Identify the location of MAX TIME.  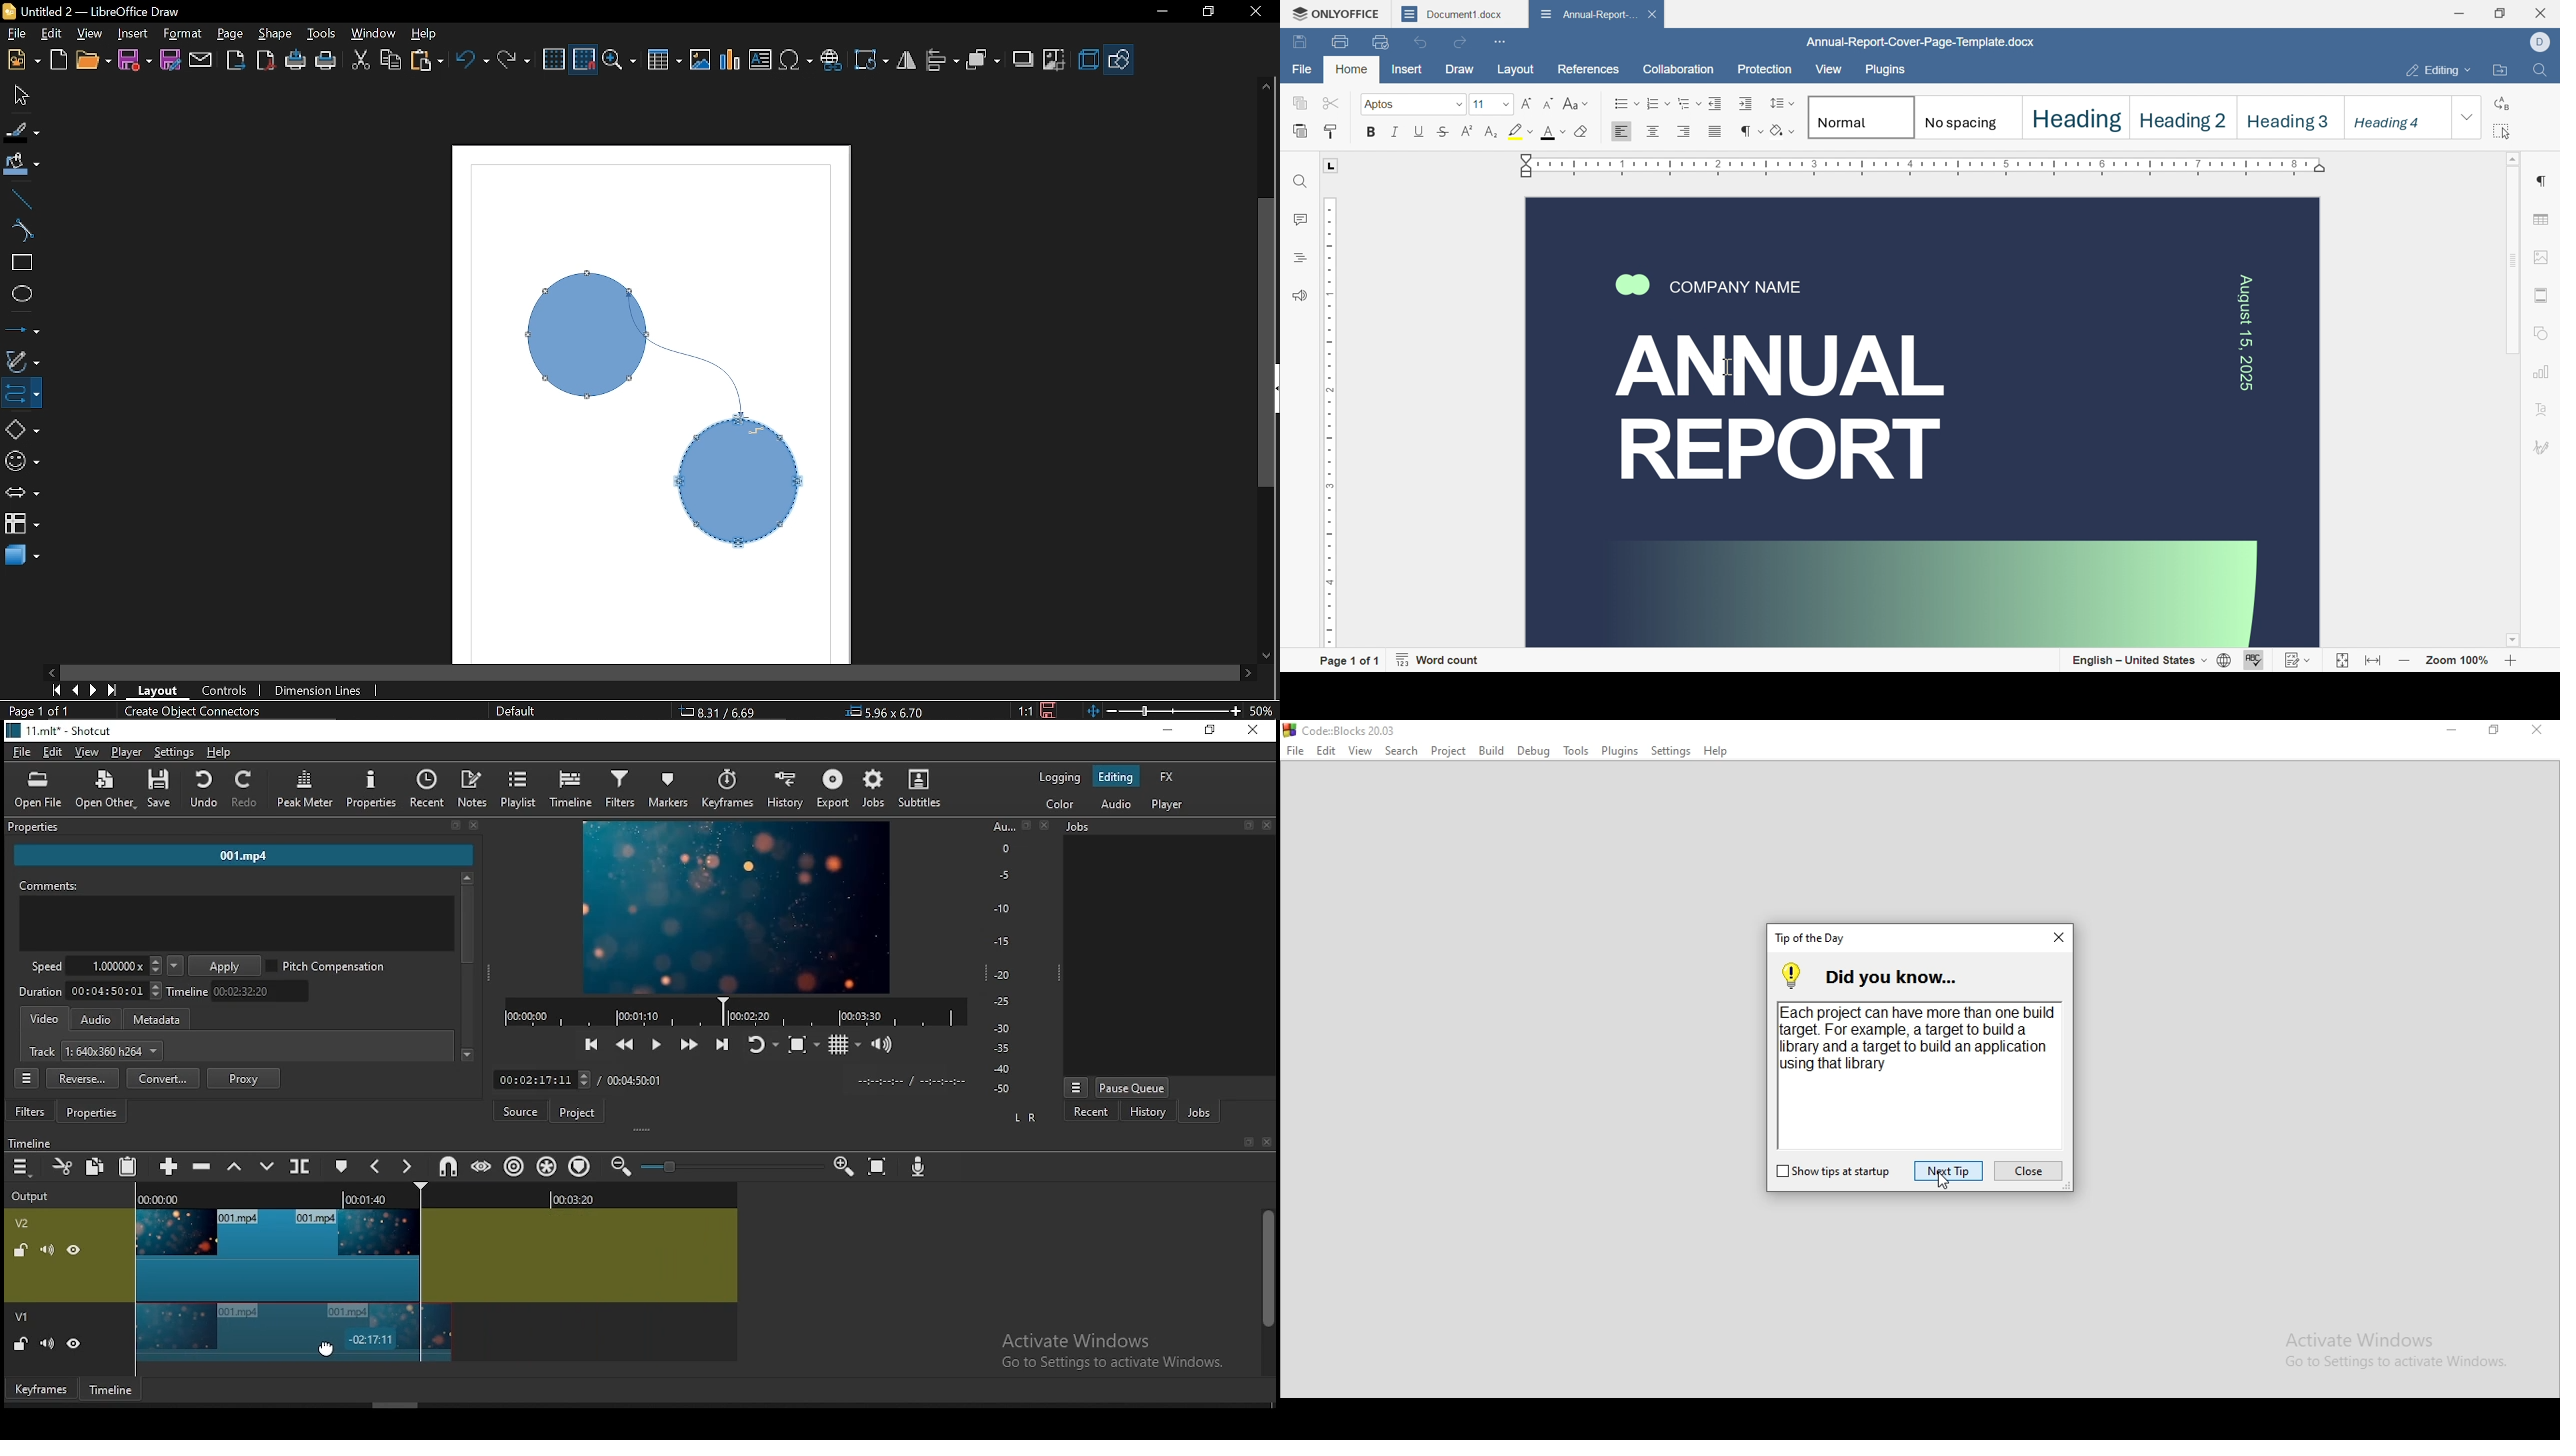
(635, 1080).